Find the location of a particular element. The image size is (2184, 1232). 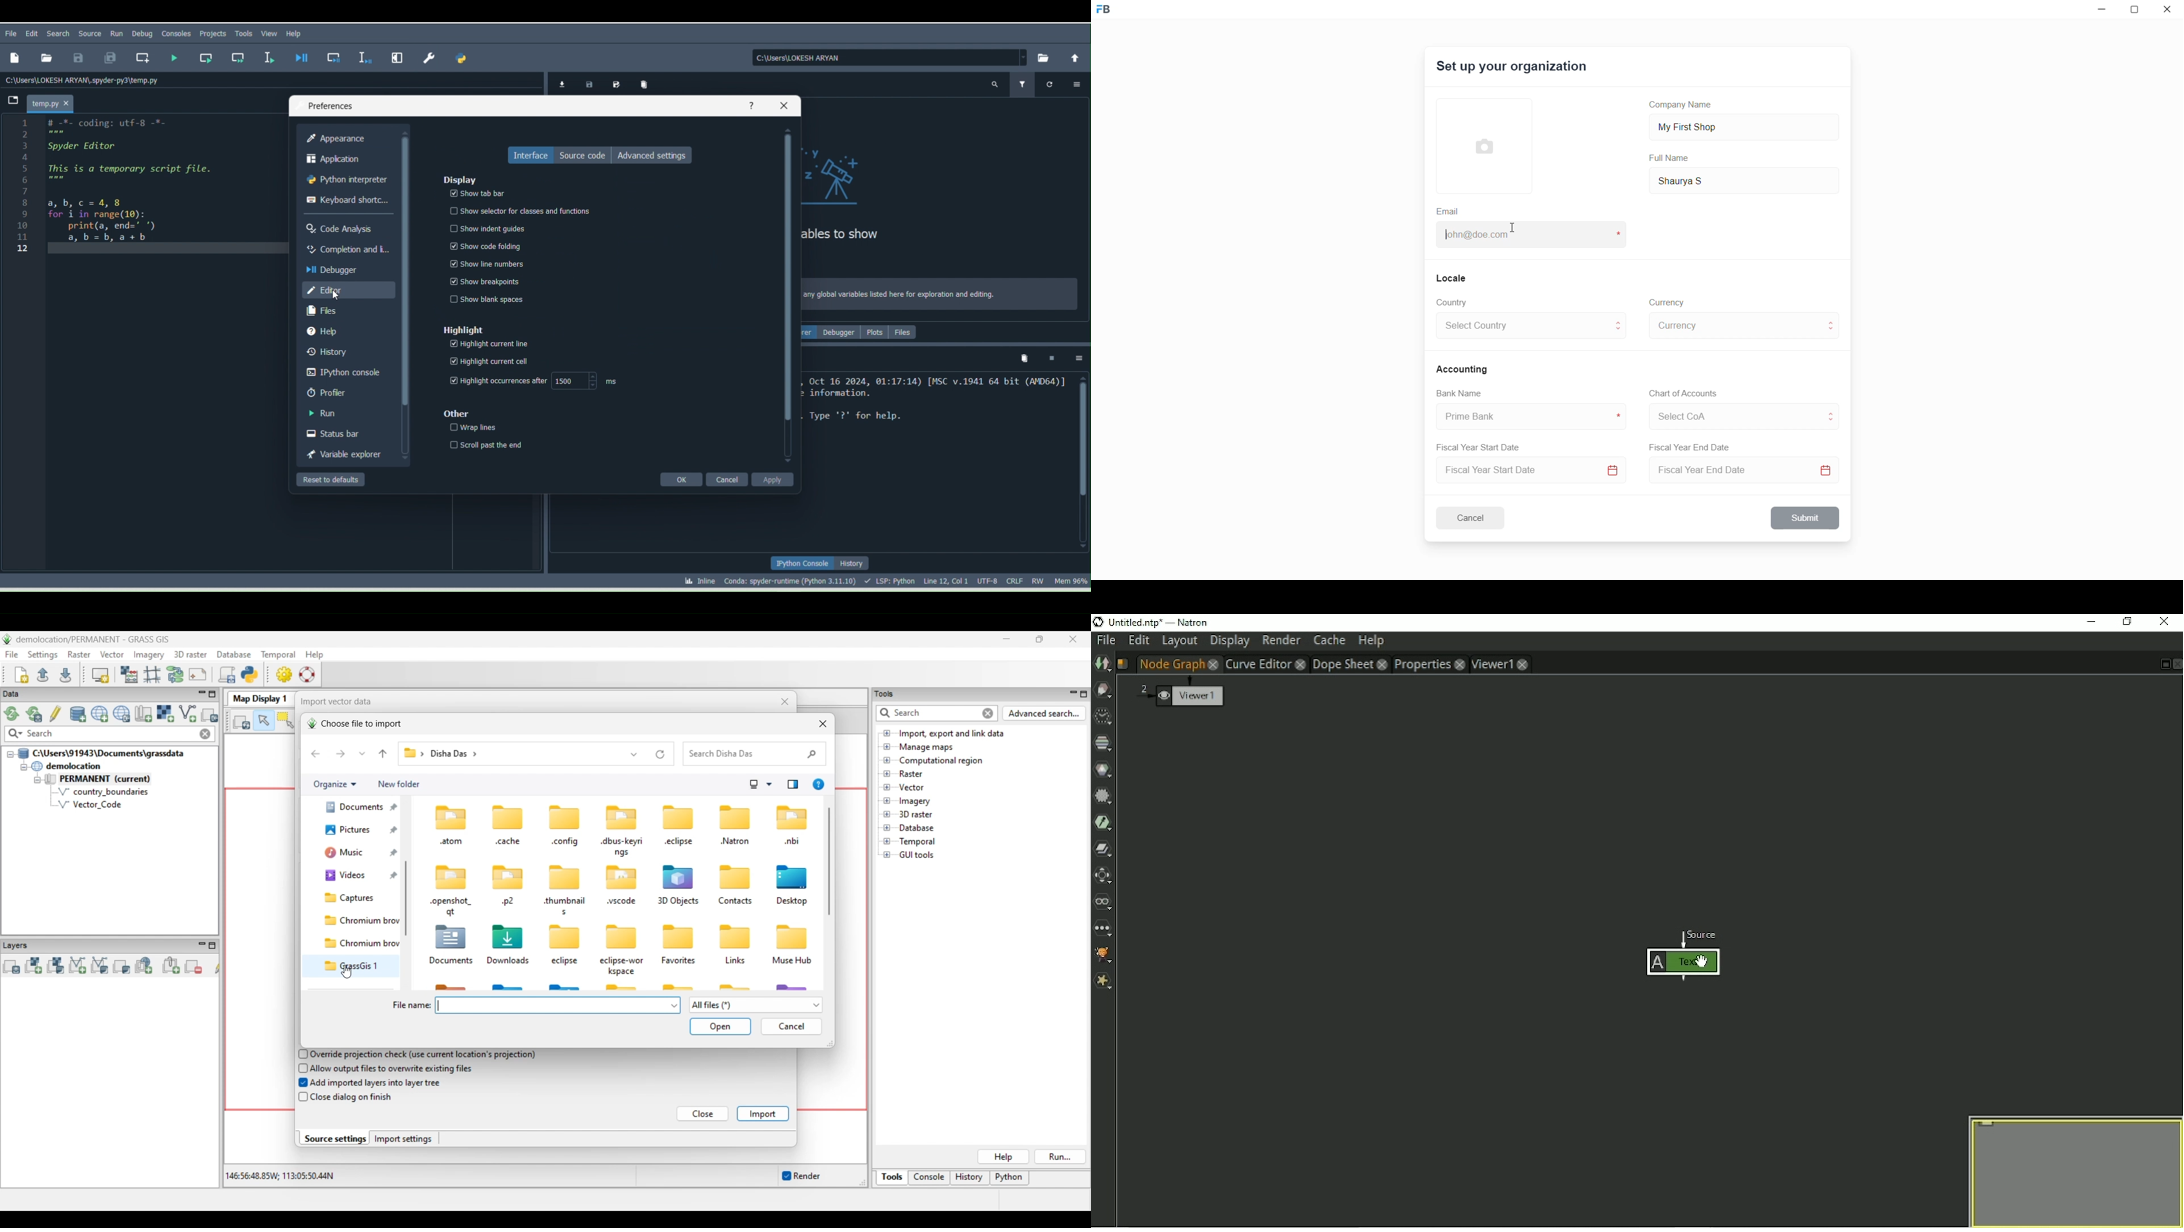

Editor is located at coordinates (347, 290).